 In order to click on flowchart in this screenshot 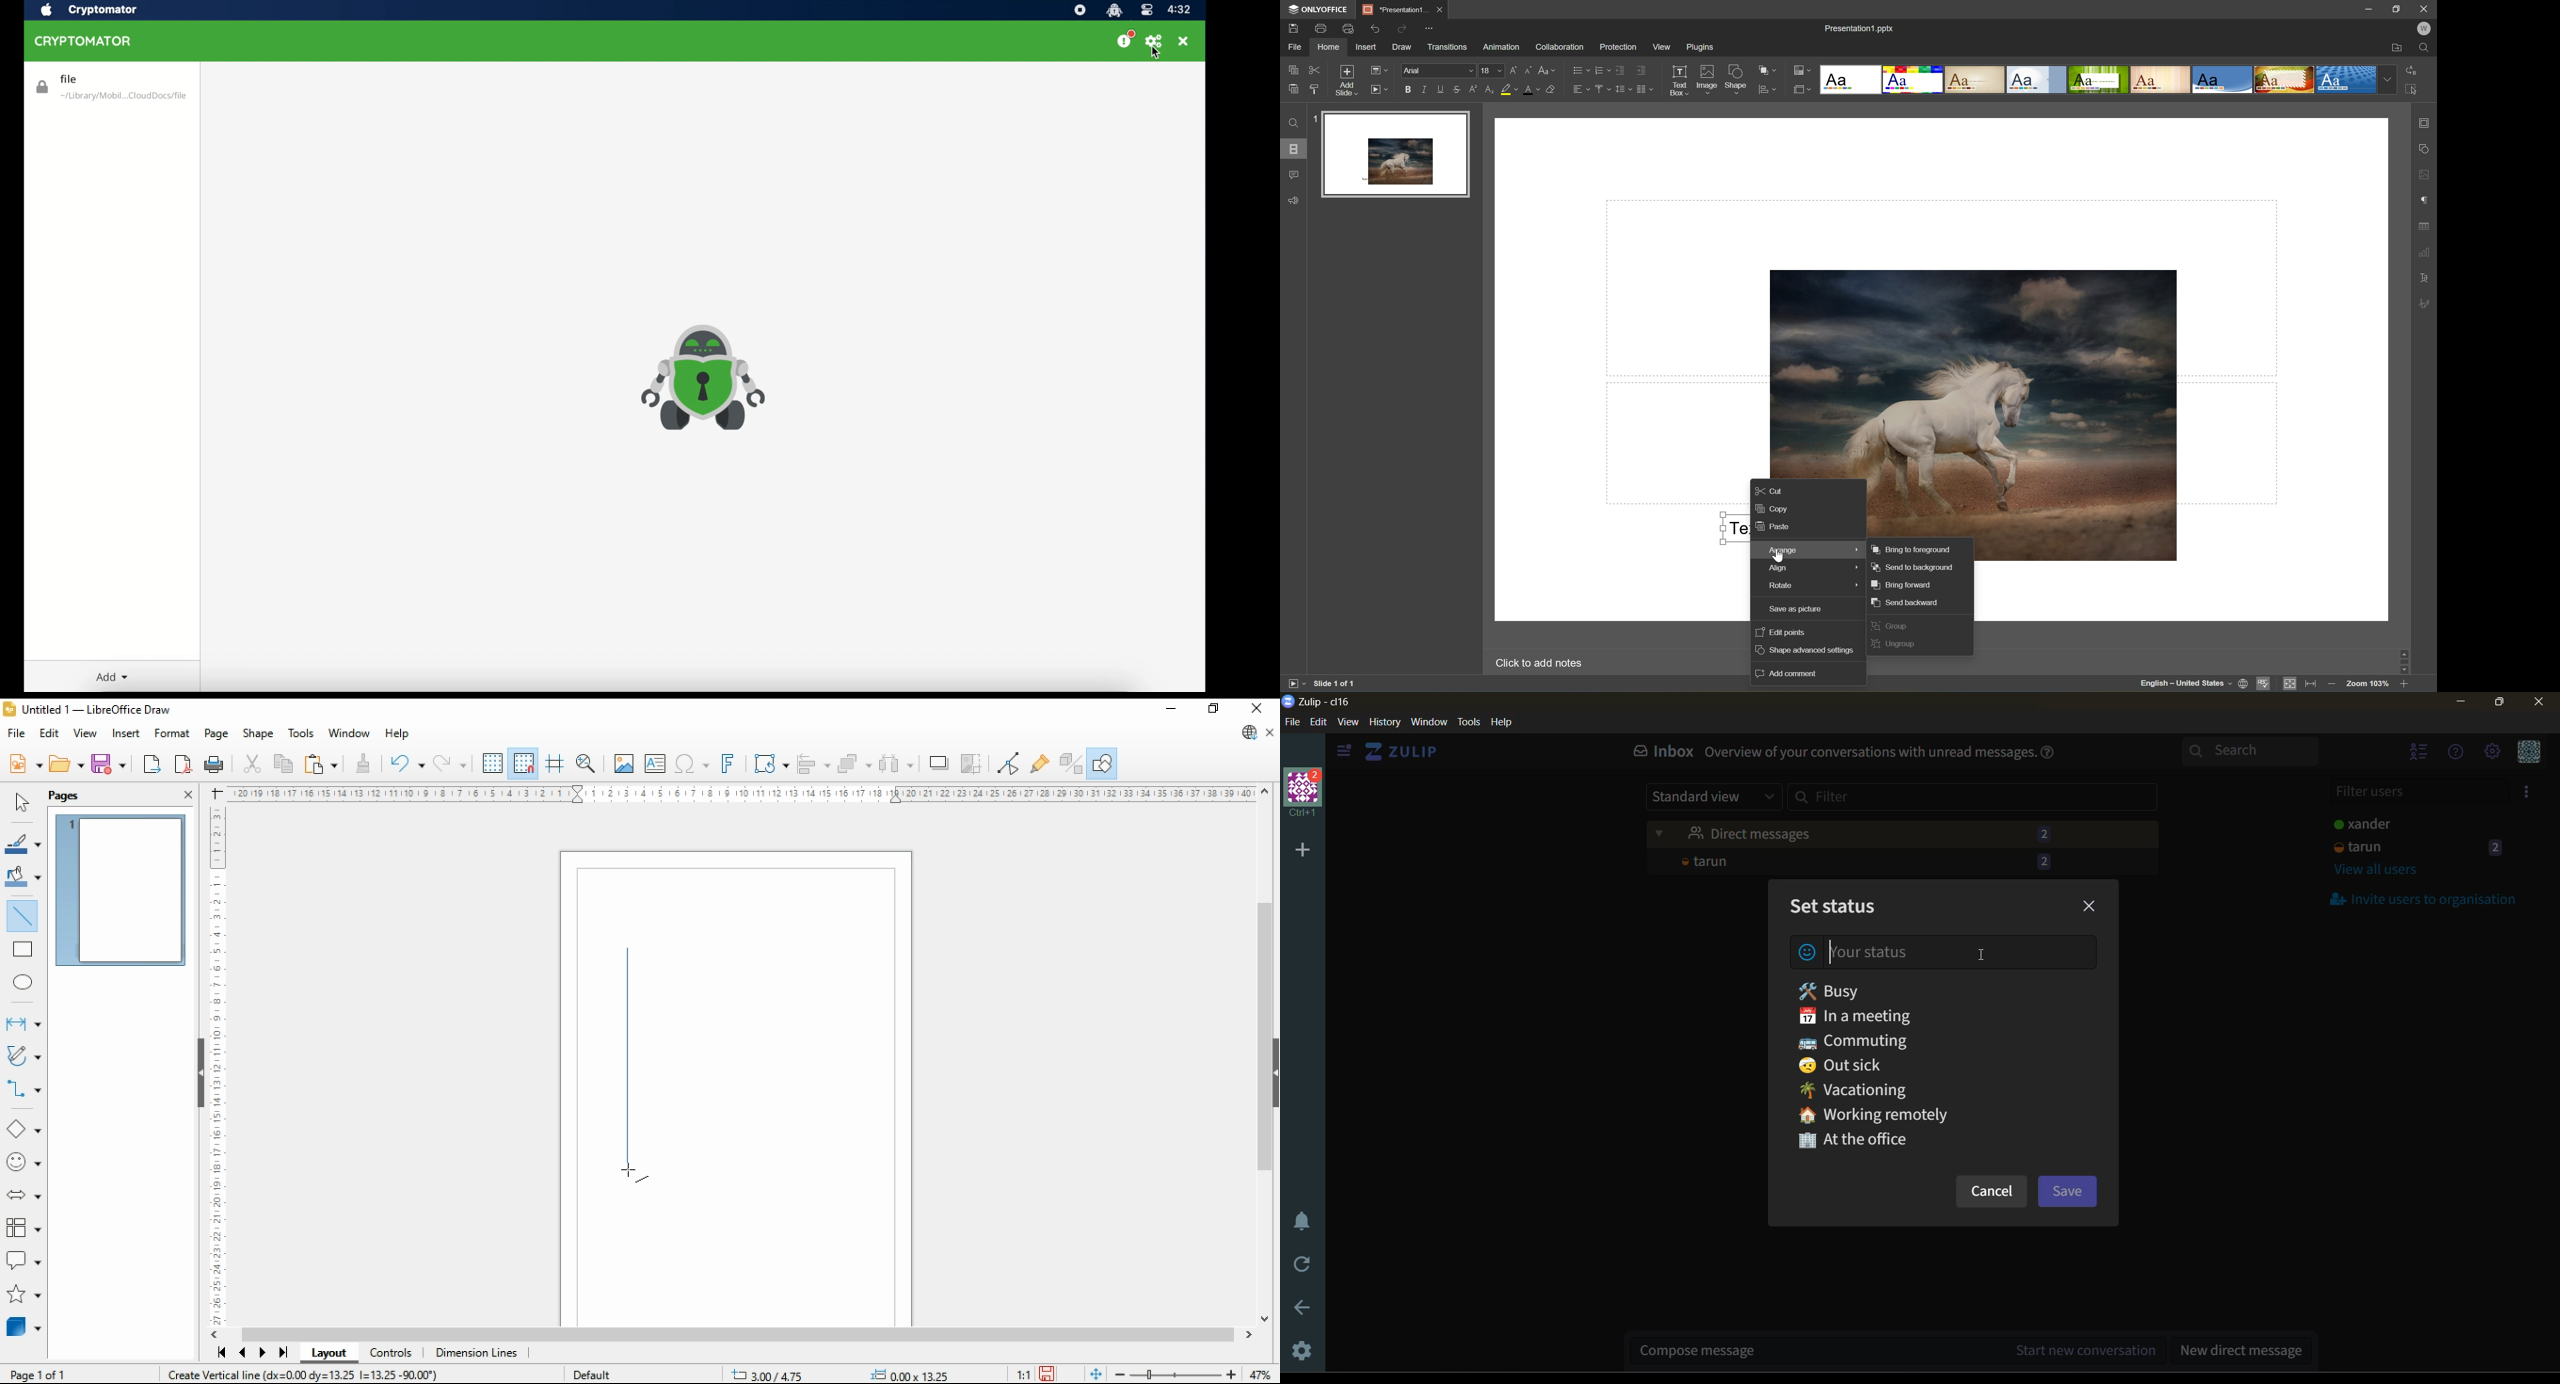, I will do `click(21, 1228)`.